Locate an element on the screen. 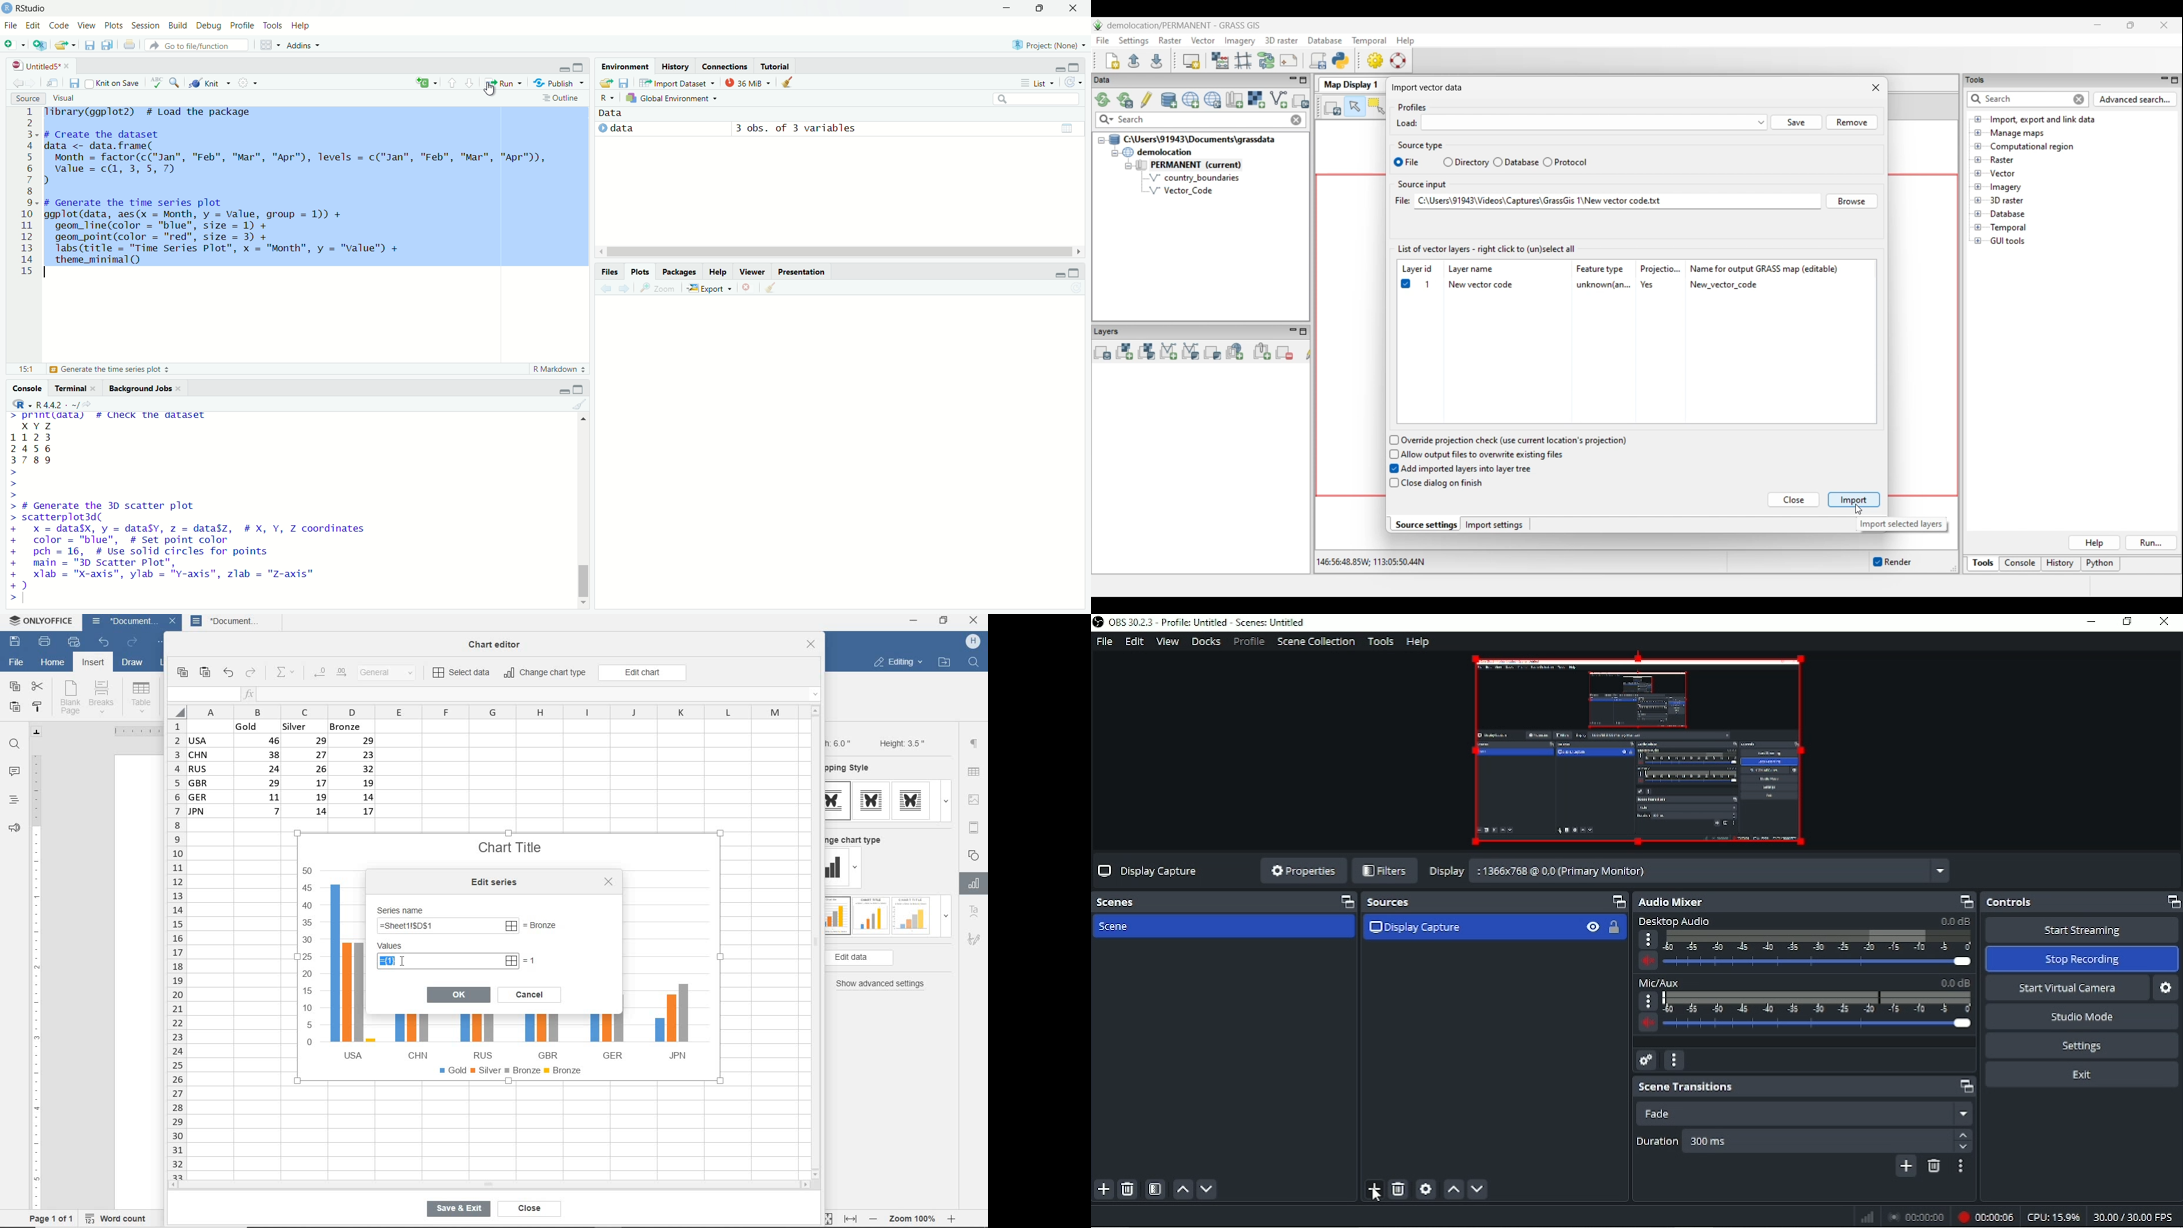 The width and height of the screenshot is (2184, 1232). view the current working directory is located at coordinates (88, 404).